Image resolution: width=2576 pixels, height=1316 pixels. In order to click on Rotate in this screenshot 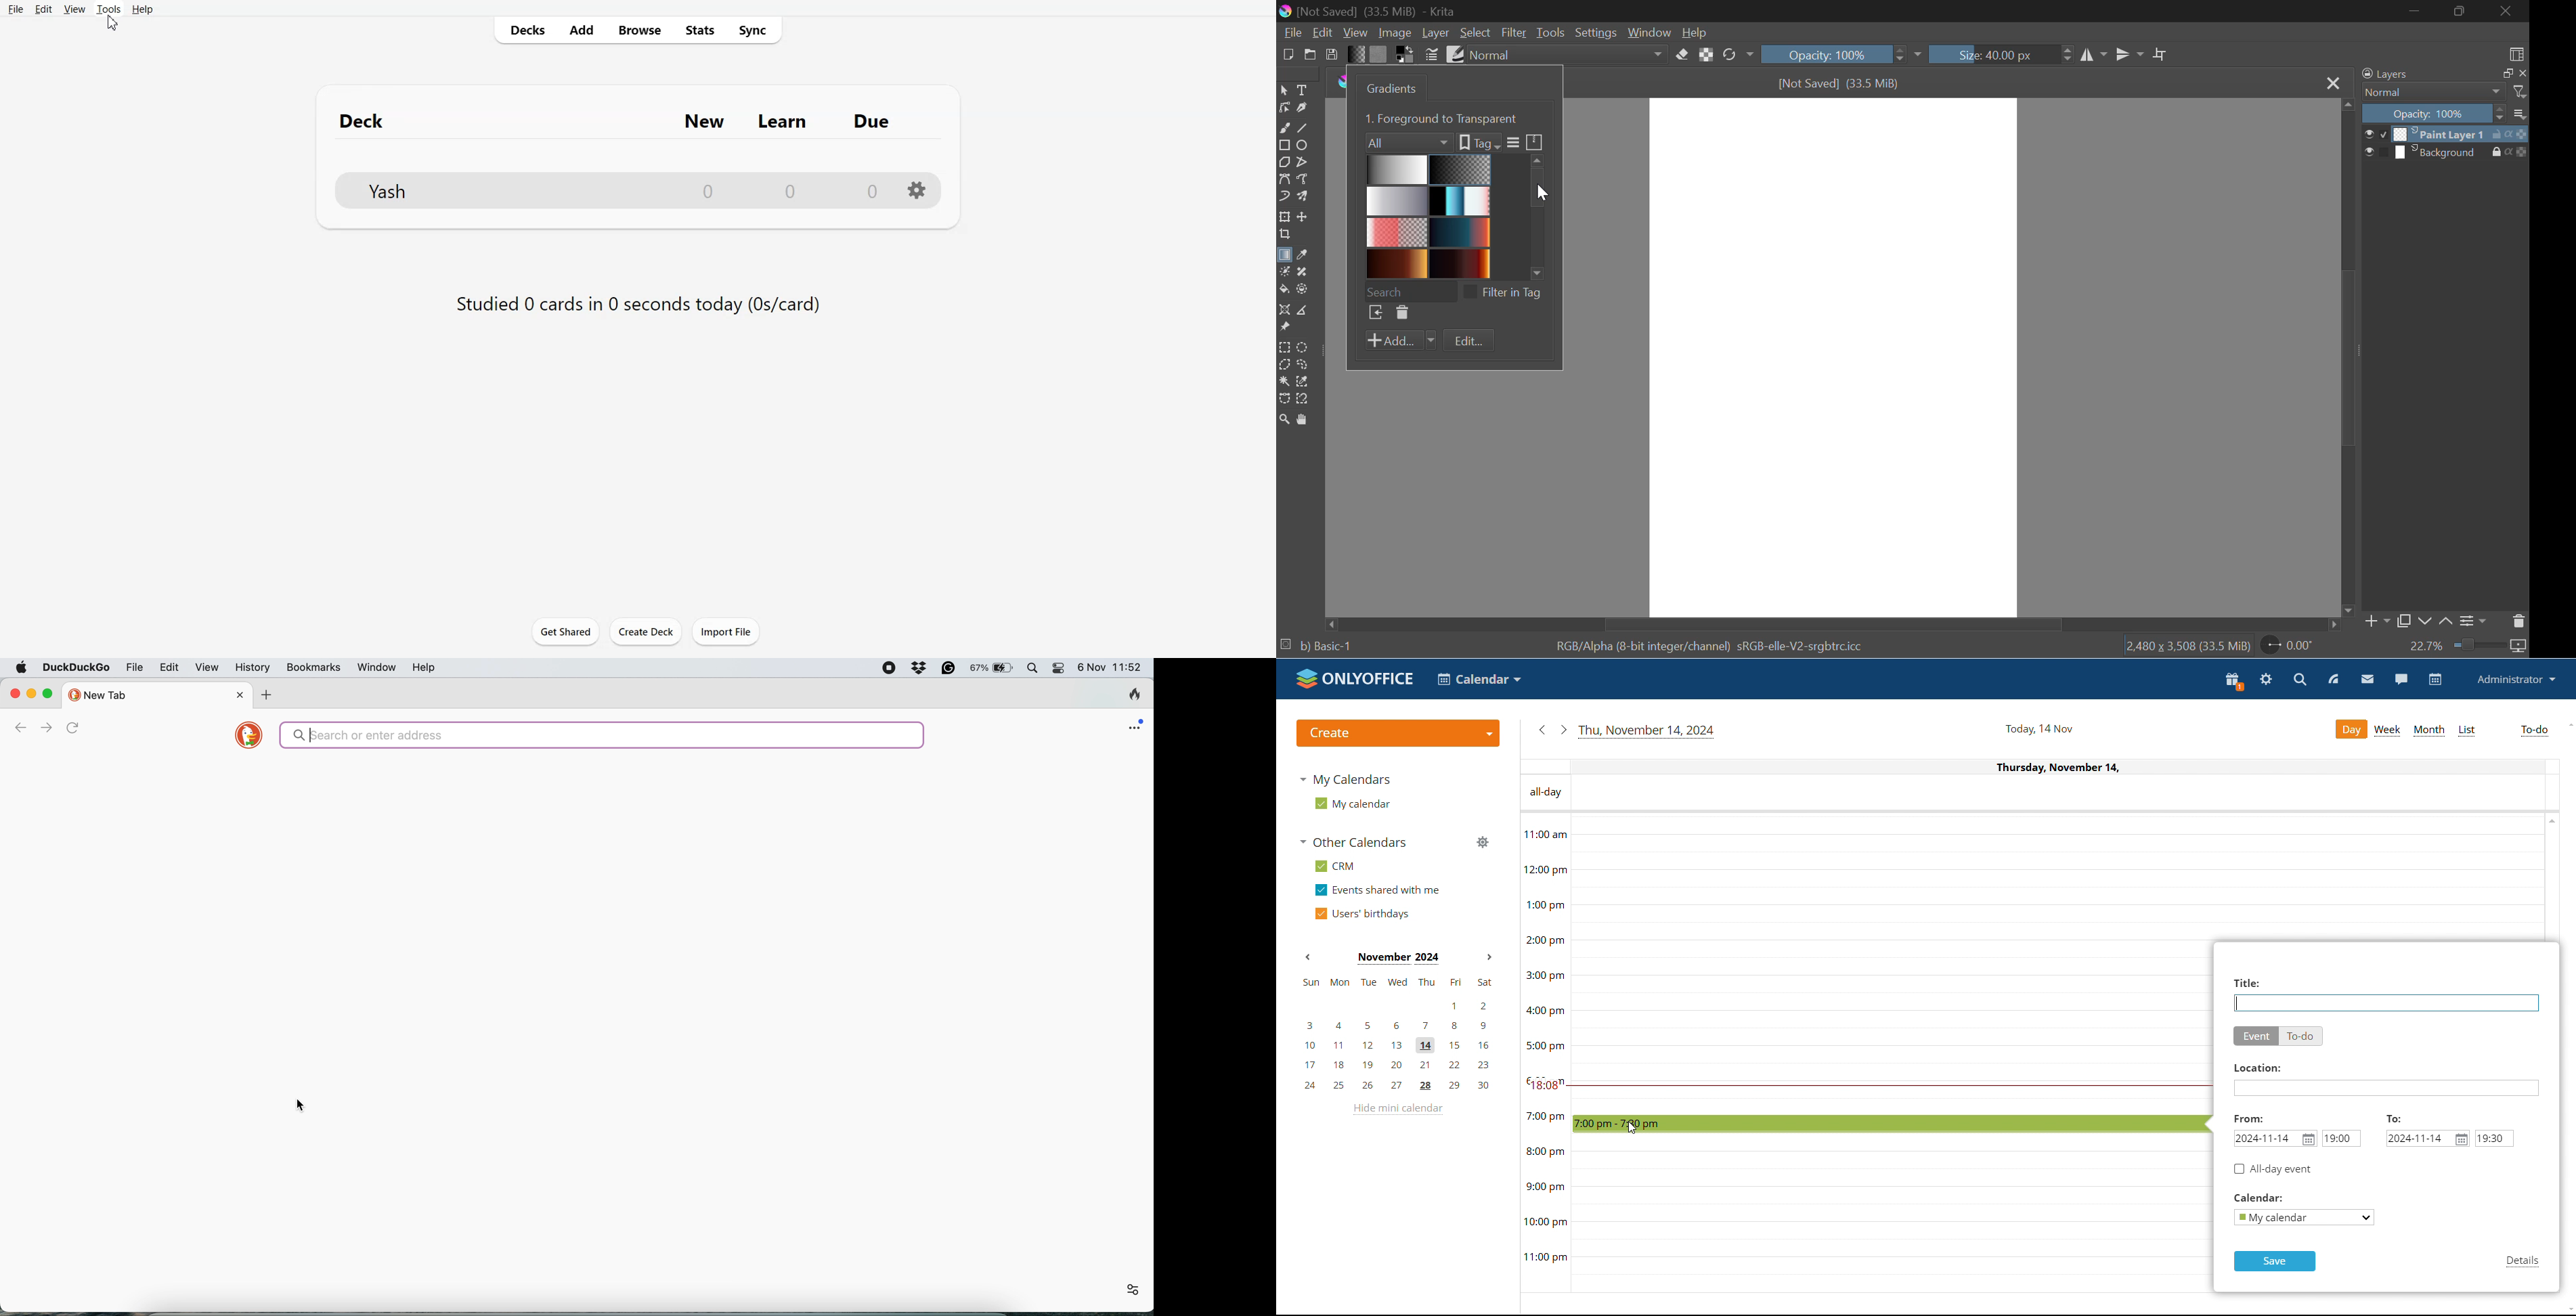, I will do `click(1738, 55)`.